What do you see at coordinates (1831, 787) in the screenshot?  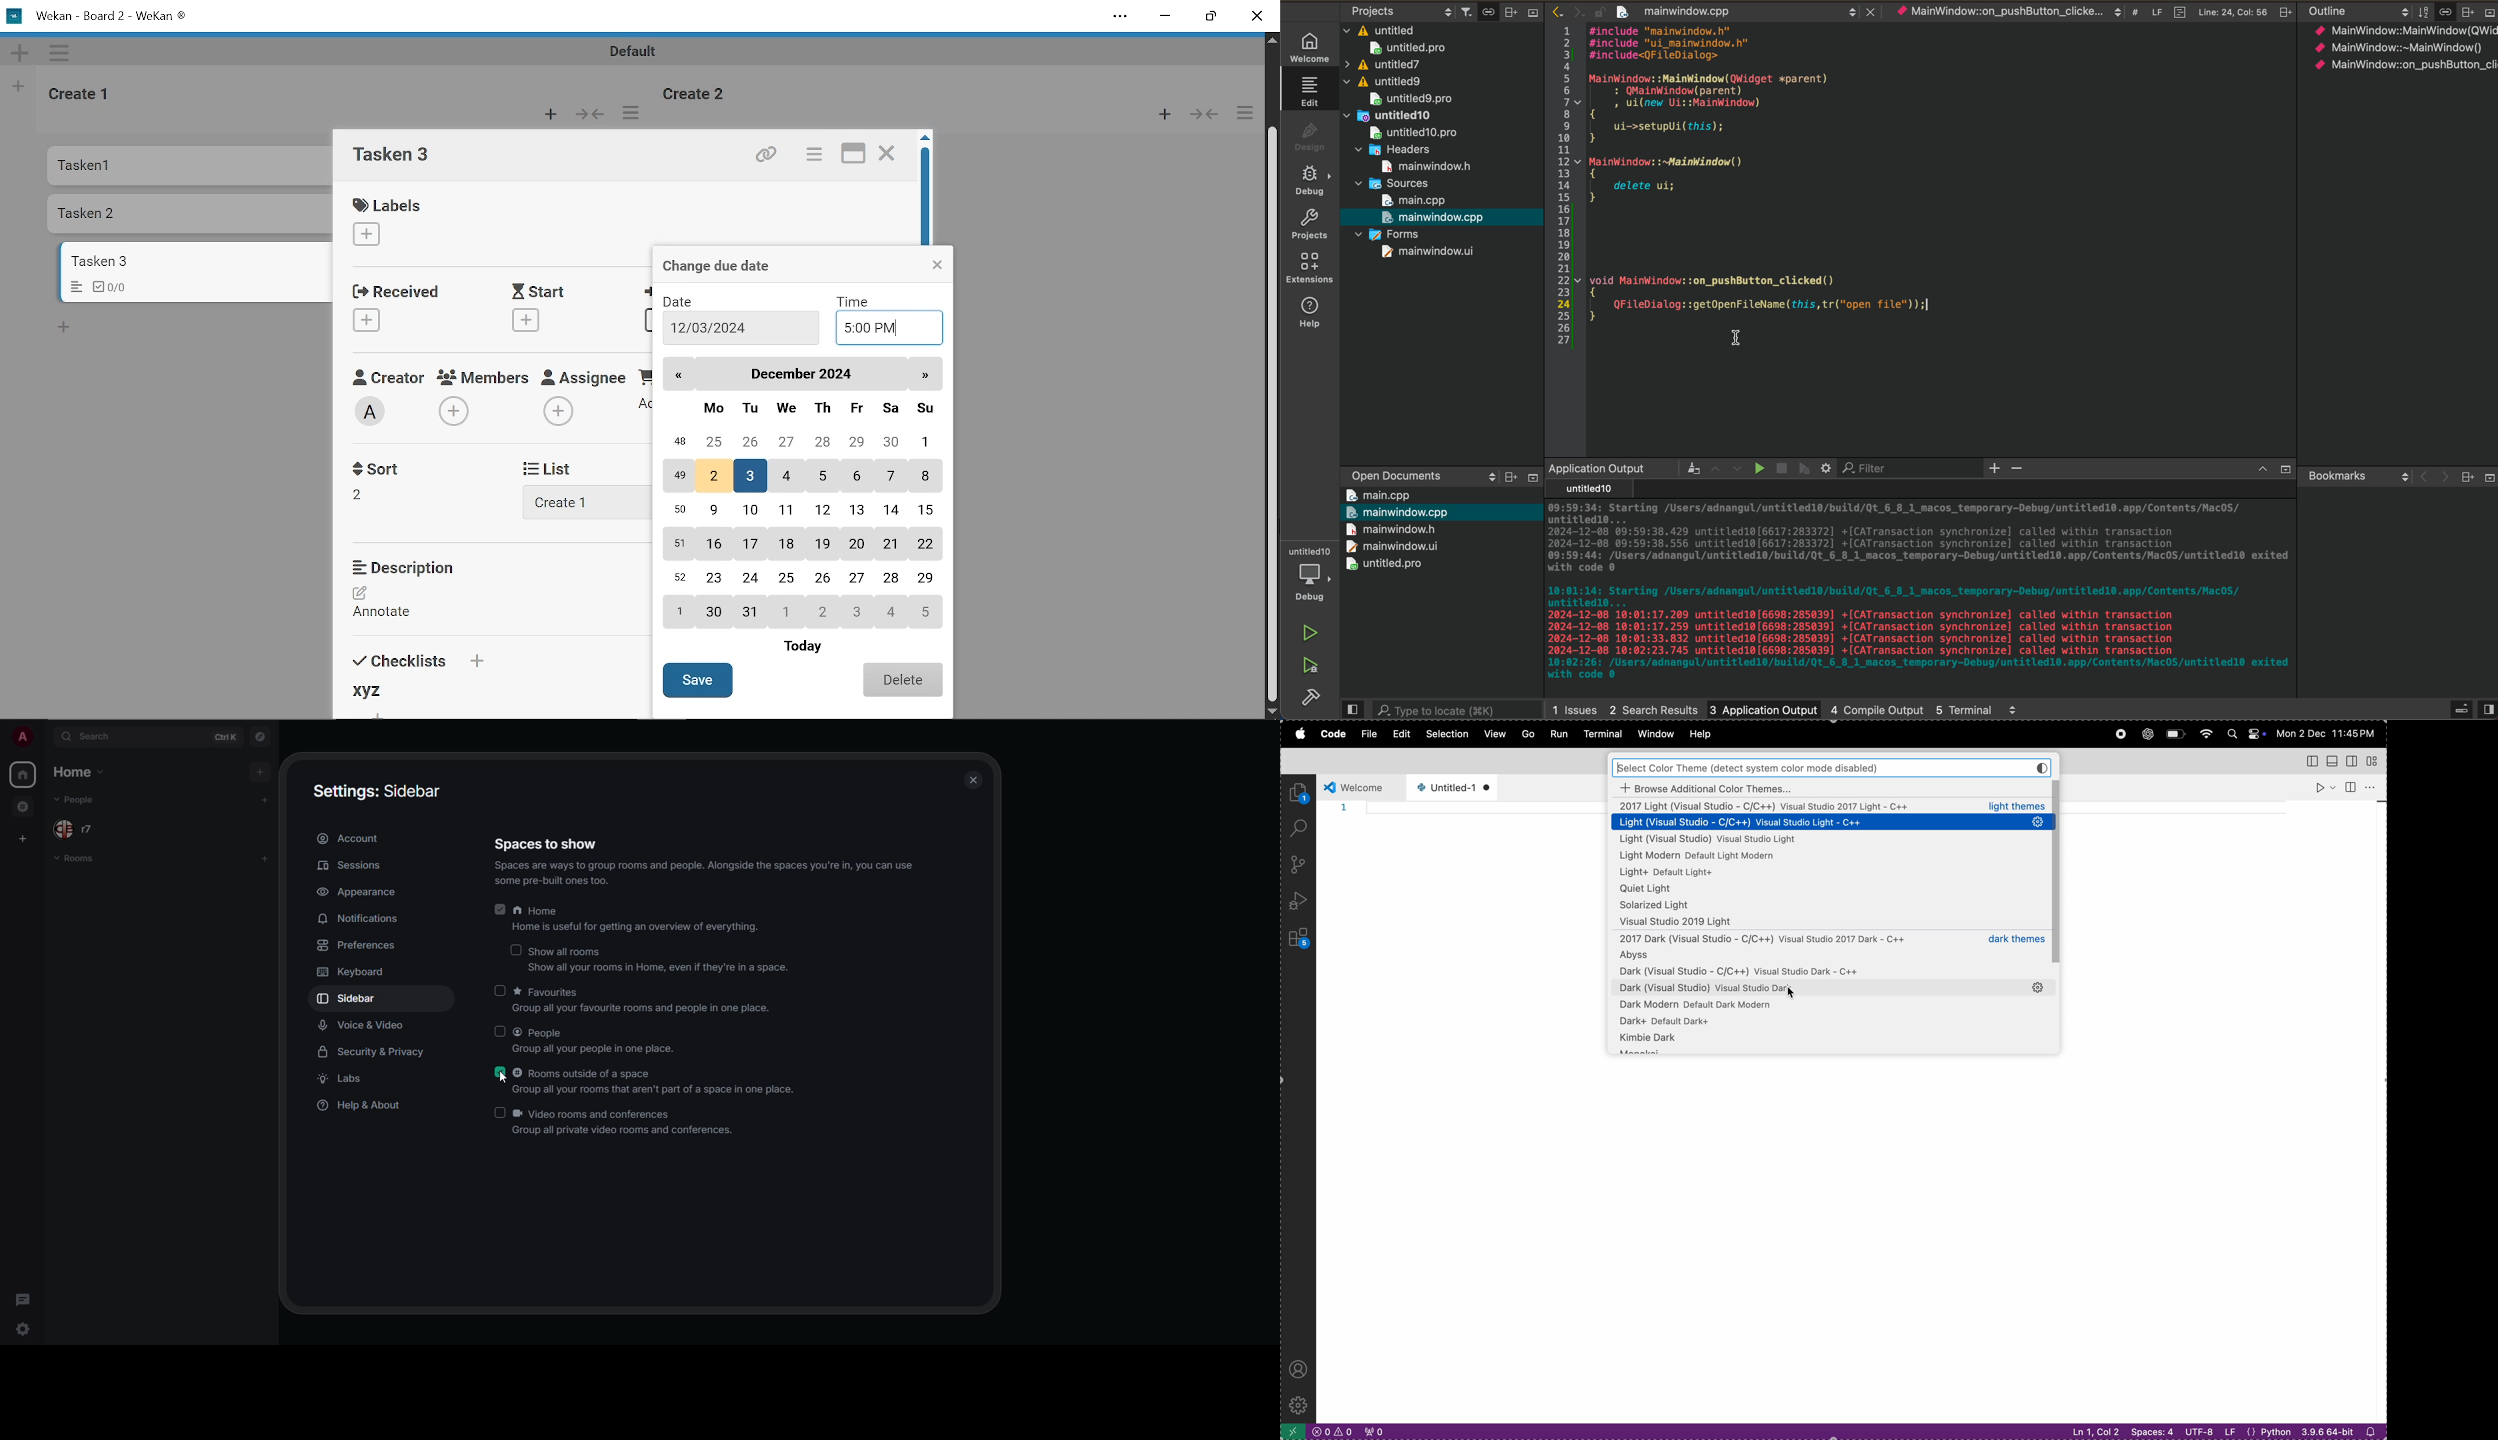 I see `browse additional custom themes` at bounding box center [1831, 787].